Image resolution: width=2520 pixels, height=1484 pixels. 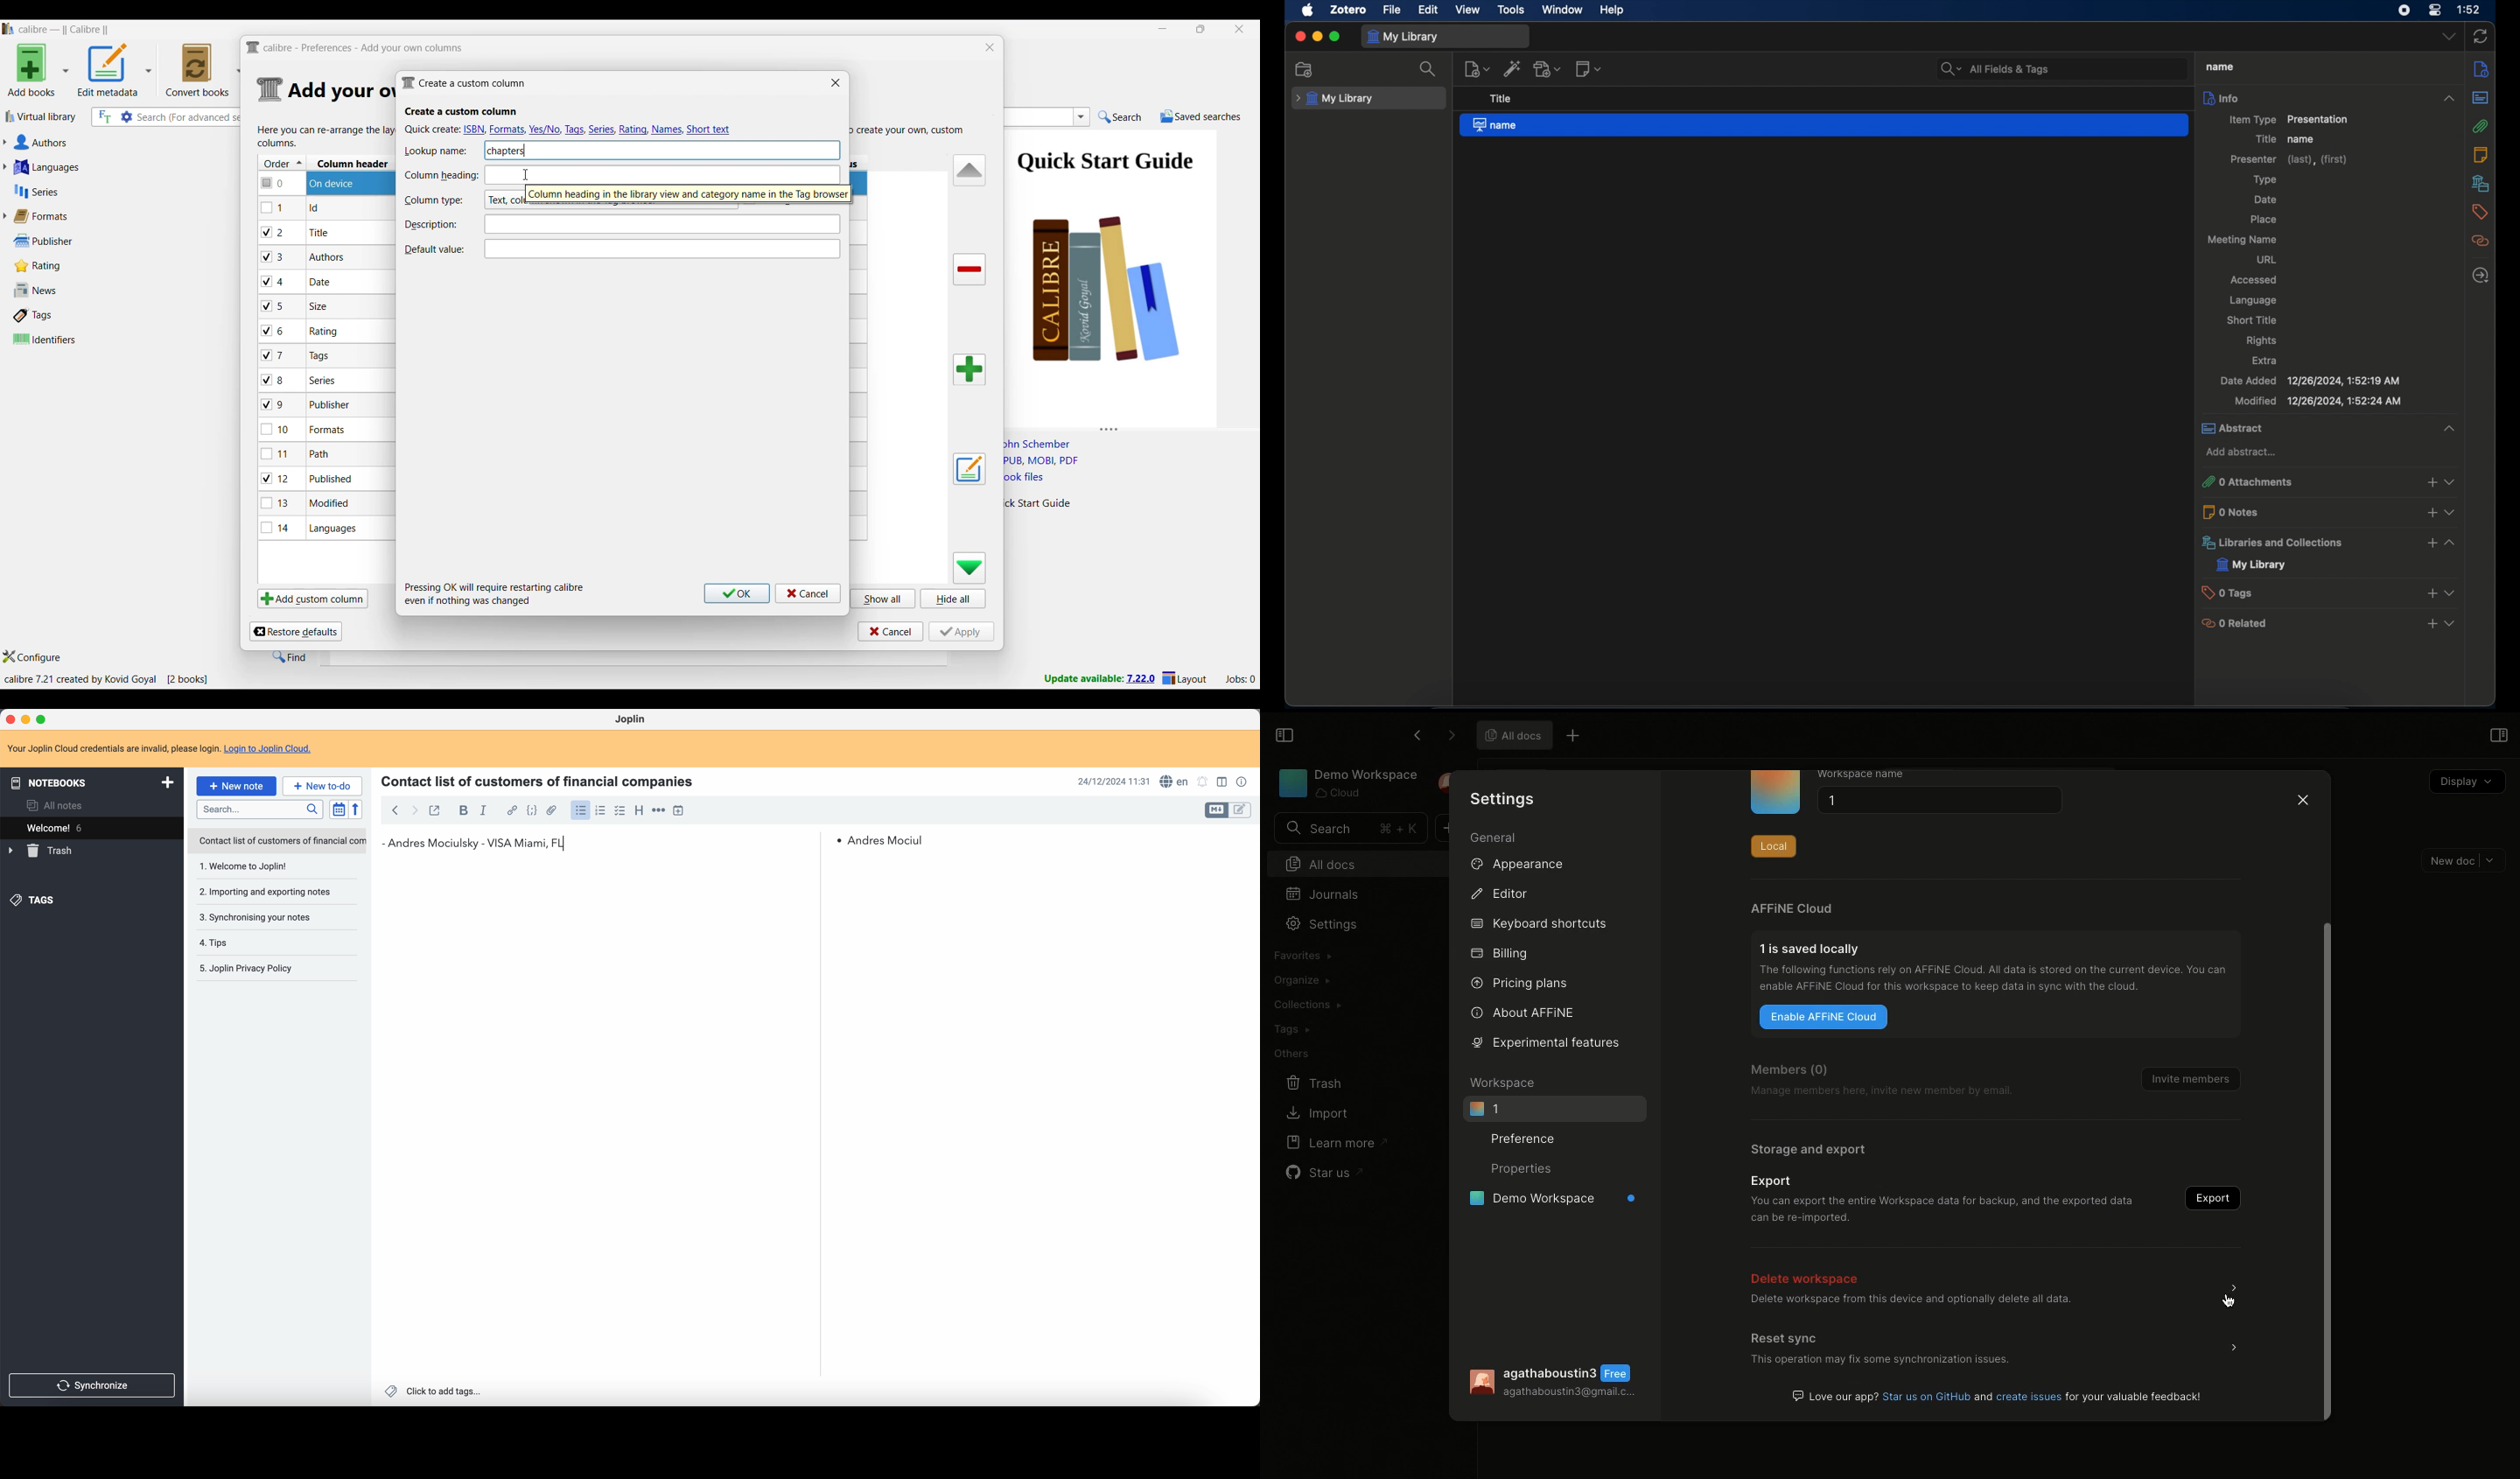 What do you see at coordinates (1335, 99) in the screenshot?
I see `my library` at bounding box center [1335, 99].